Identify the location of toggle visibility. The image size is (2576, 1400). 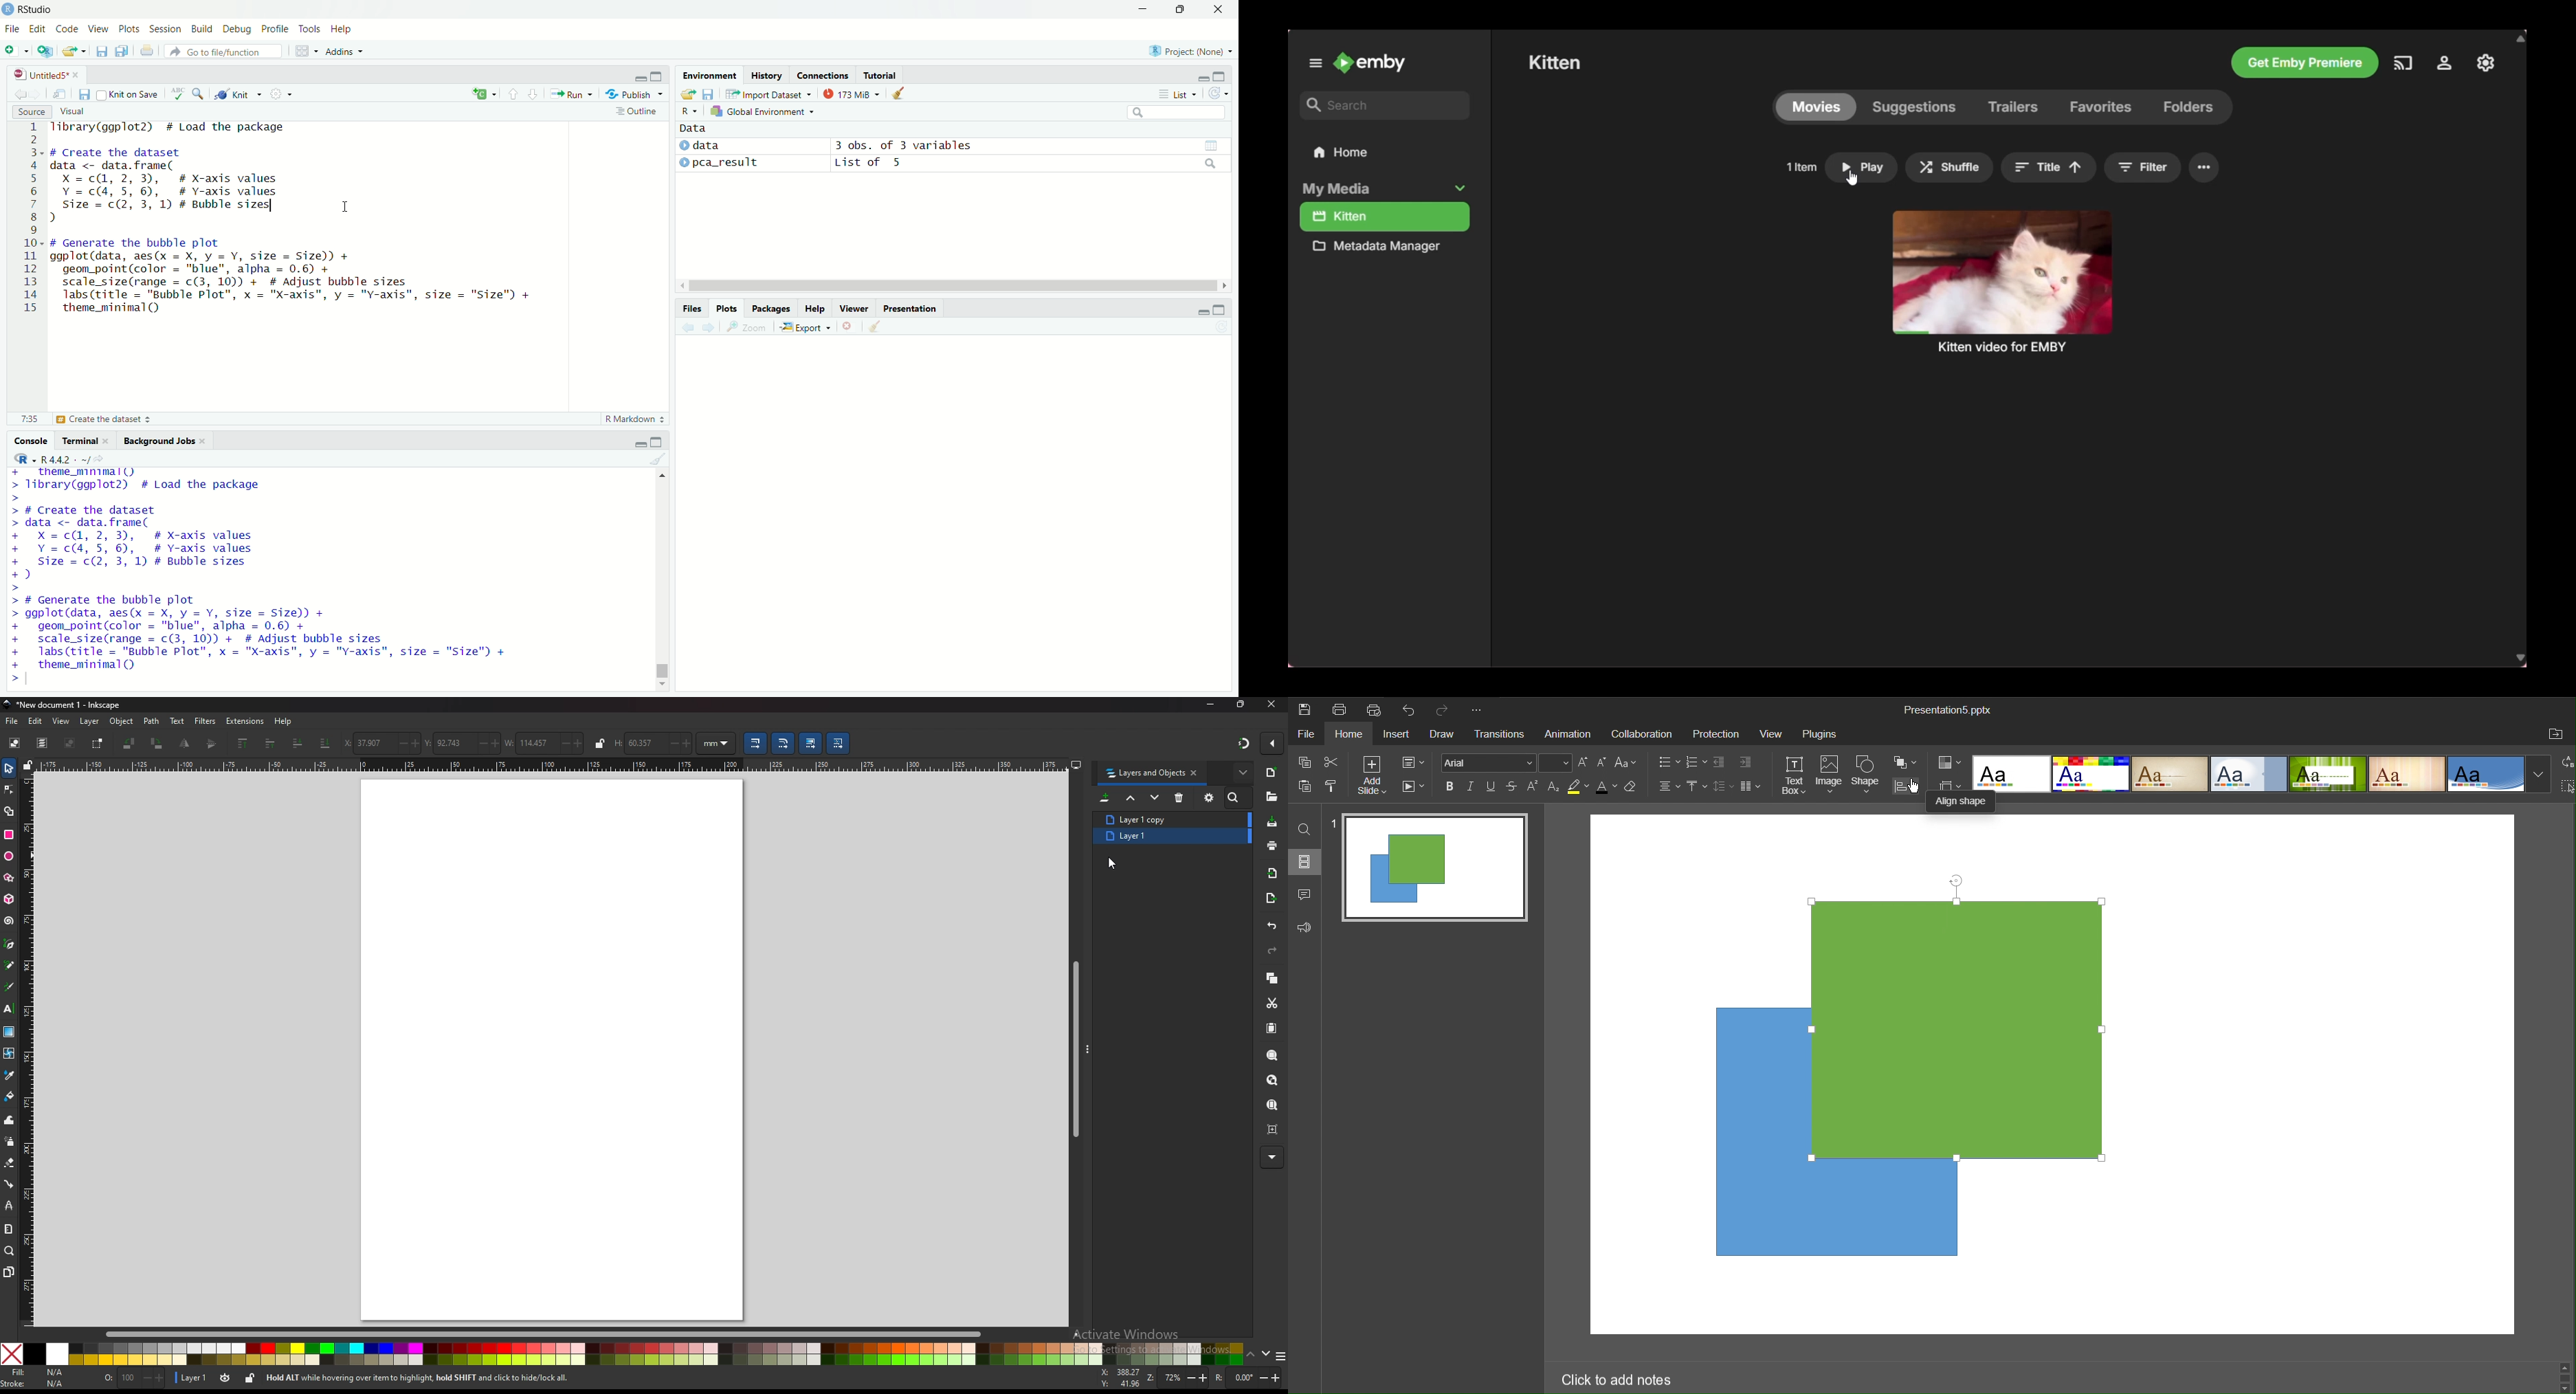
(225, 1377).